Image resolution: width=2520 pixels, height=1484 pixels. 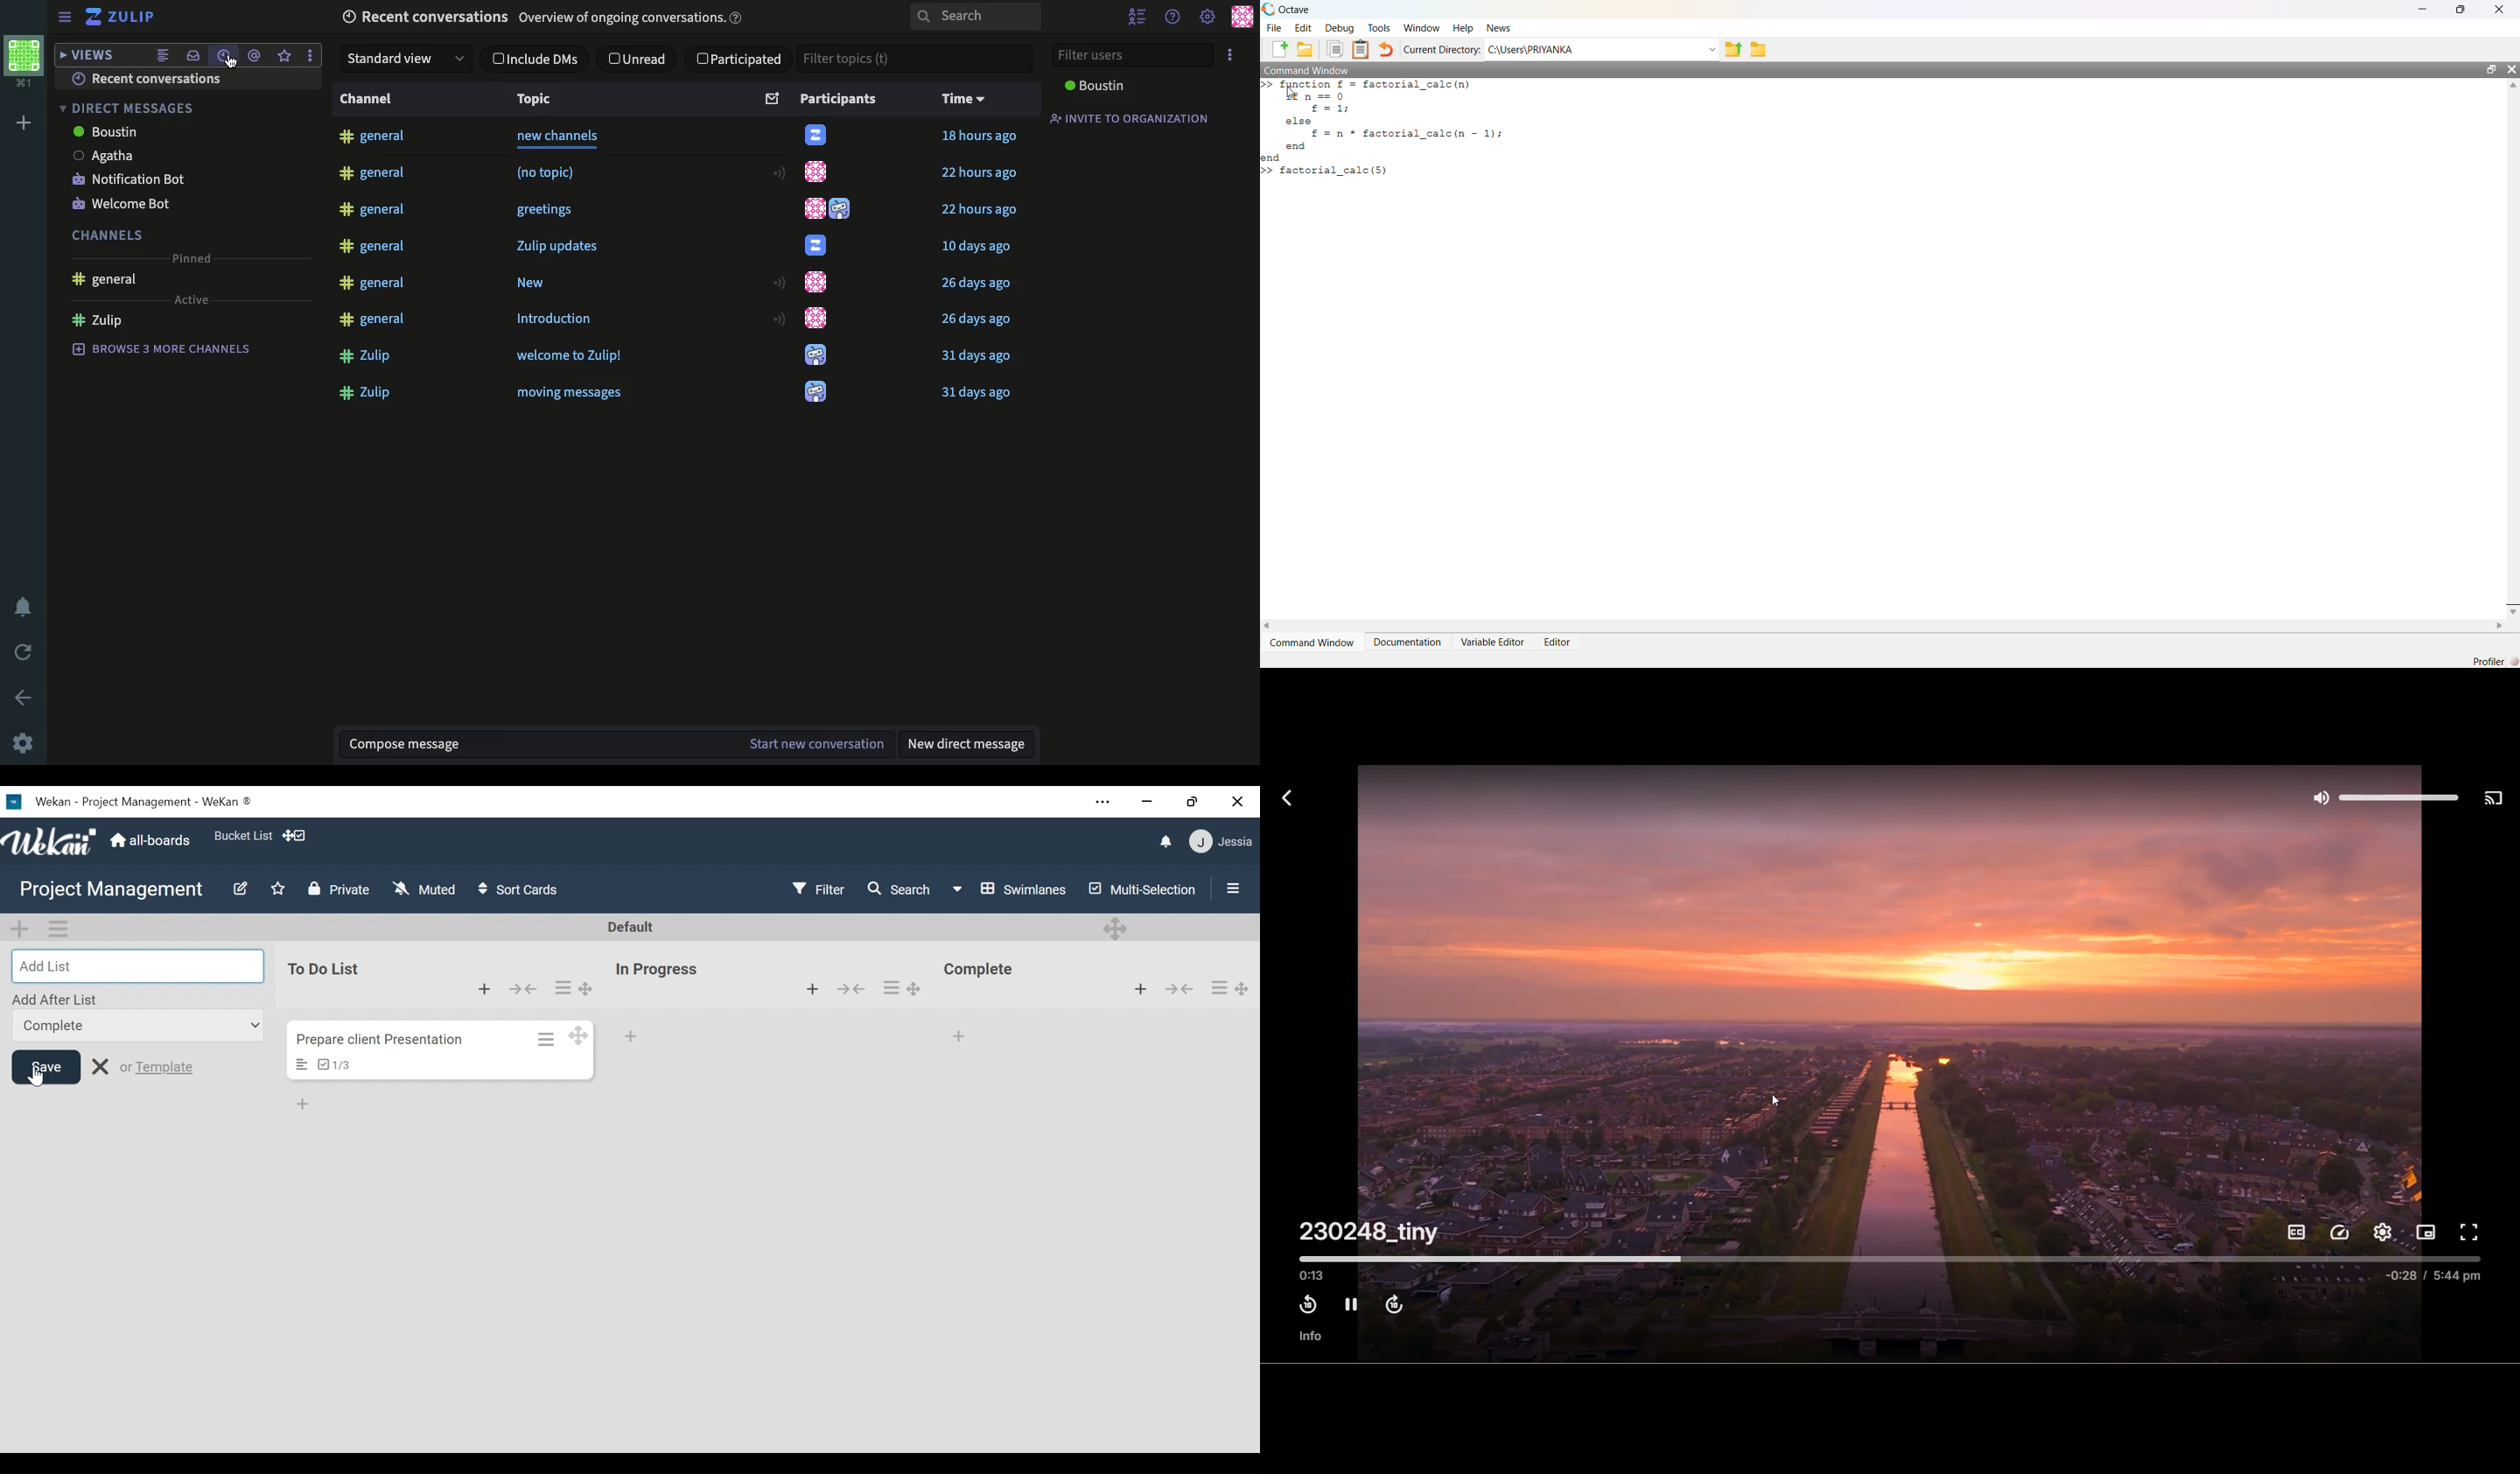 I want to click on Cancel, so click(x=104, y=1068).